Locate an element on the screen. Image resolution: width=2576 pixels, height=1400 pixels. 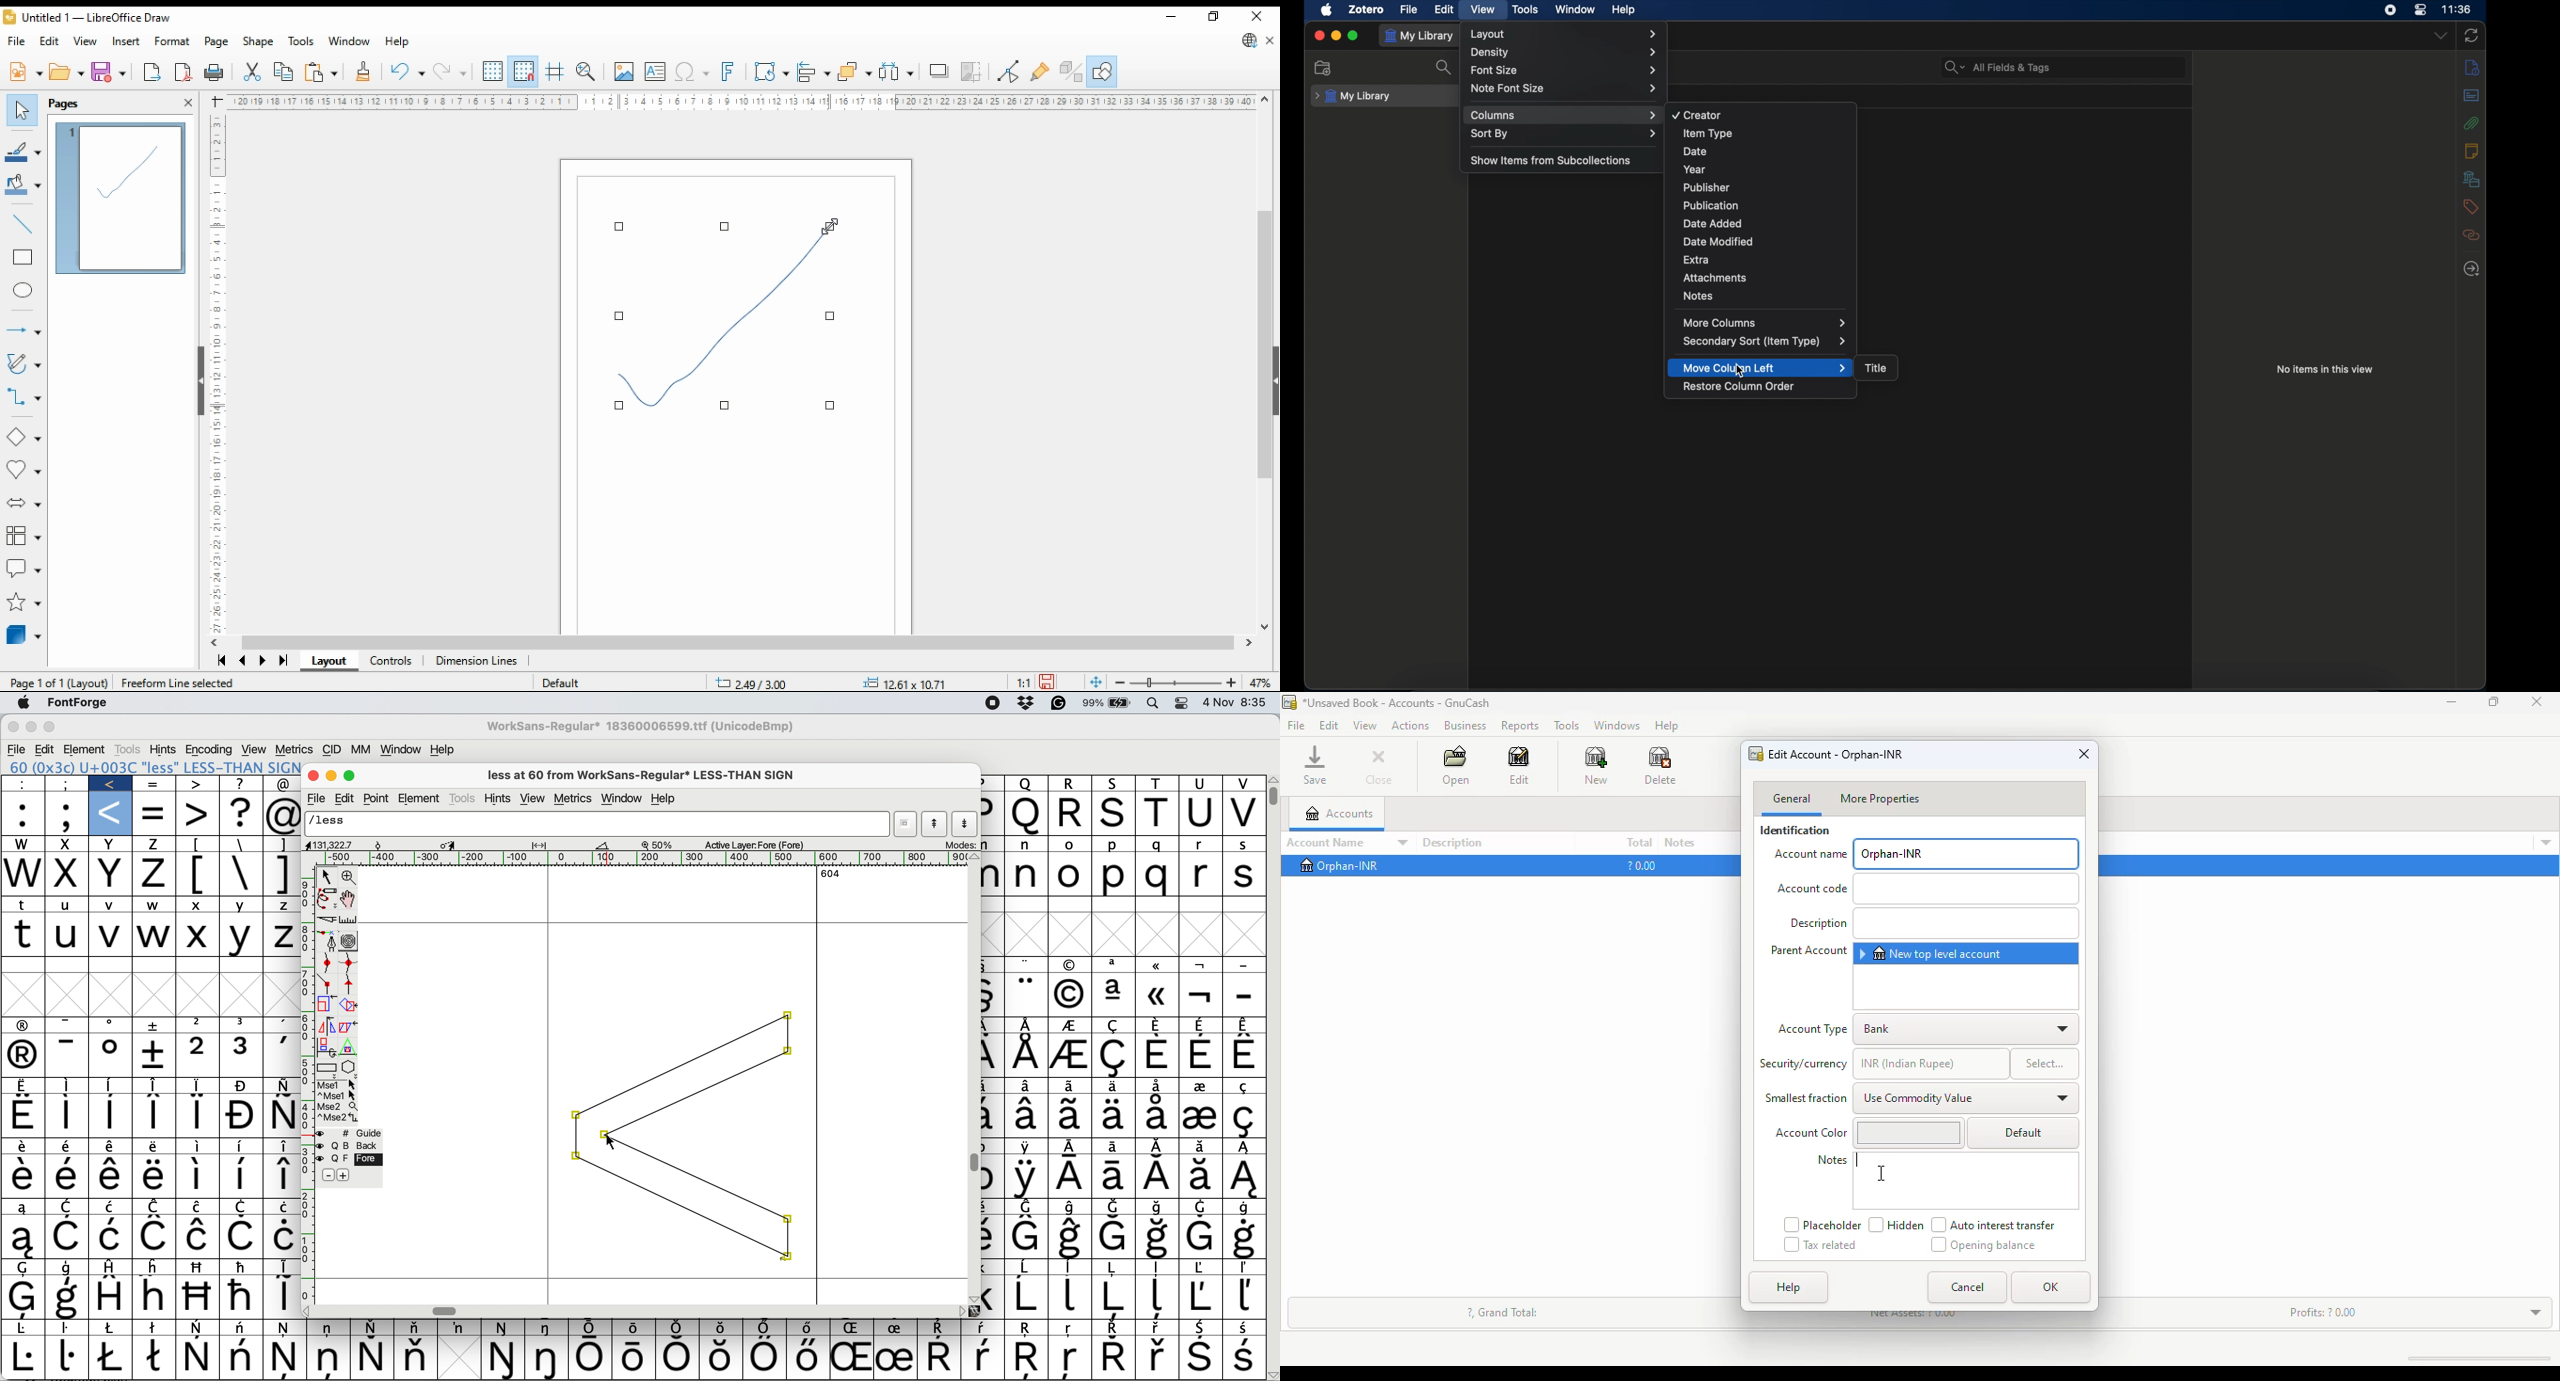
t is located at coordinates (24, 935).